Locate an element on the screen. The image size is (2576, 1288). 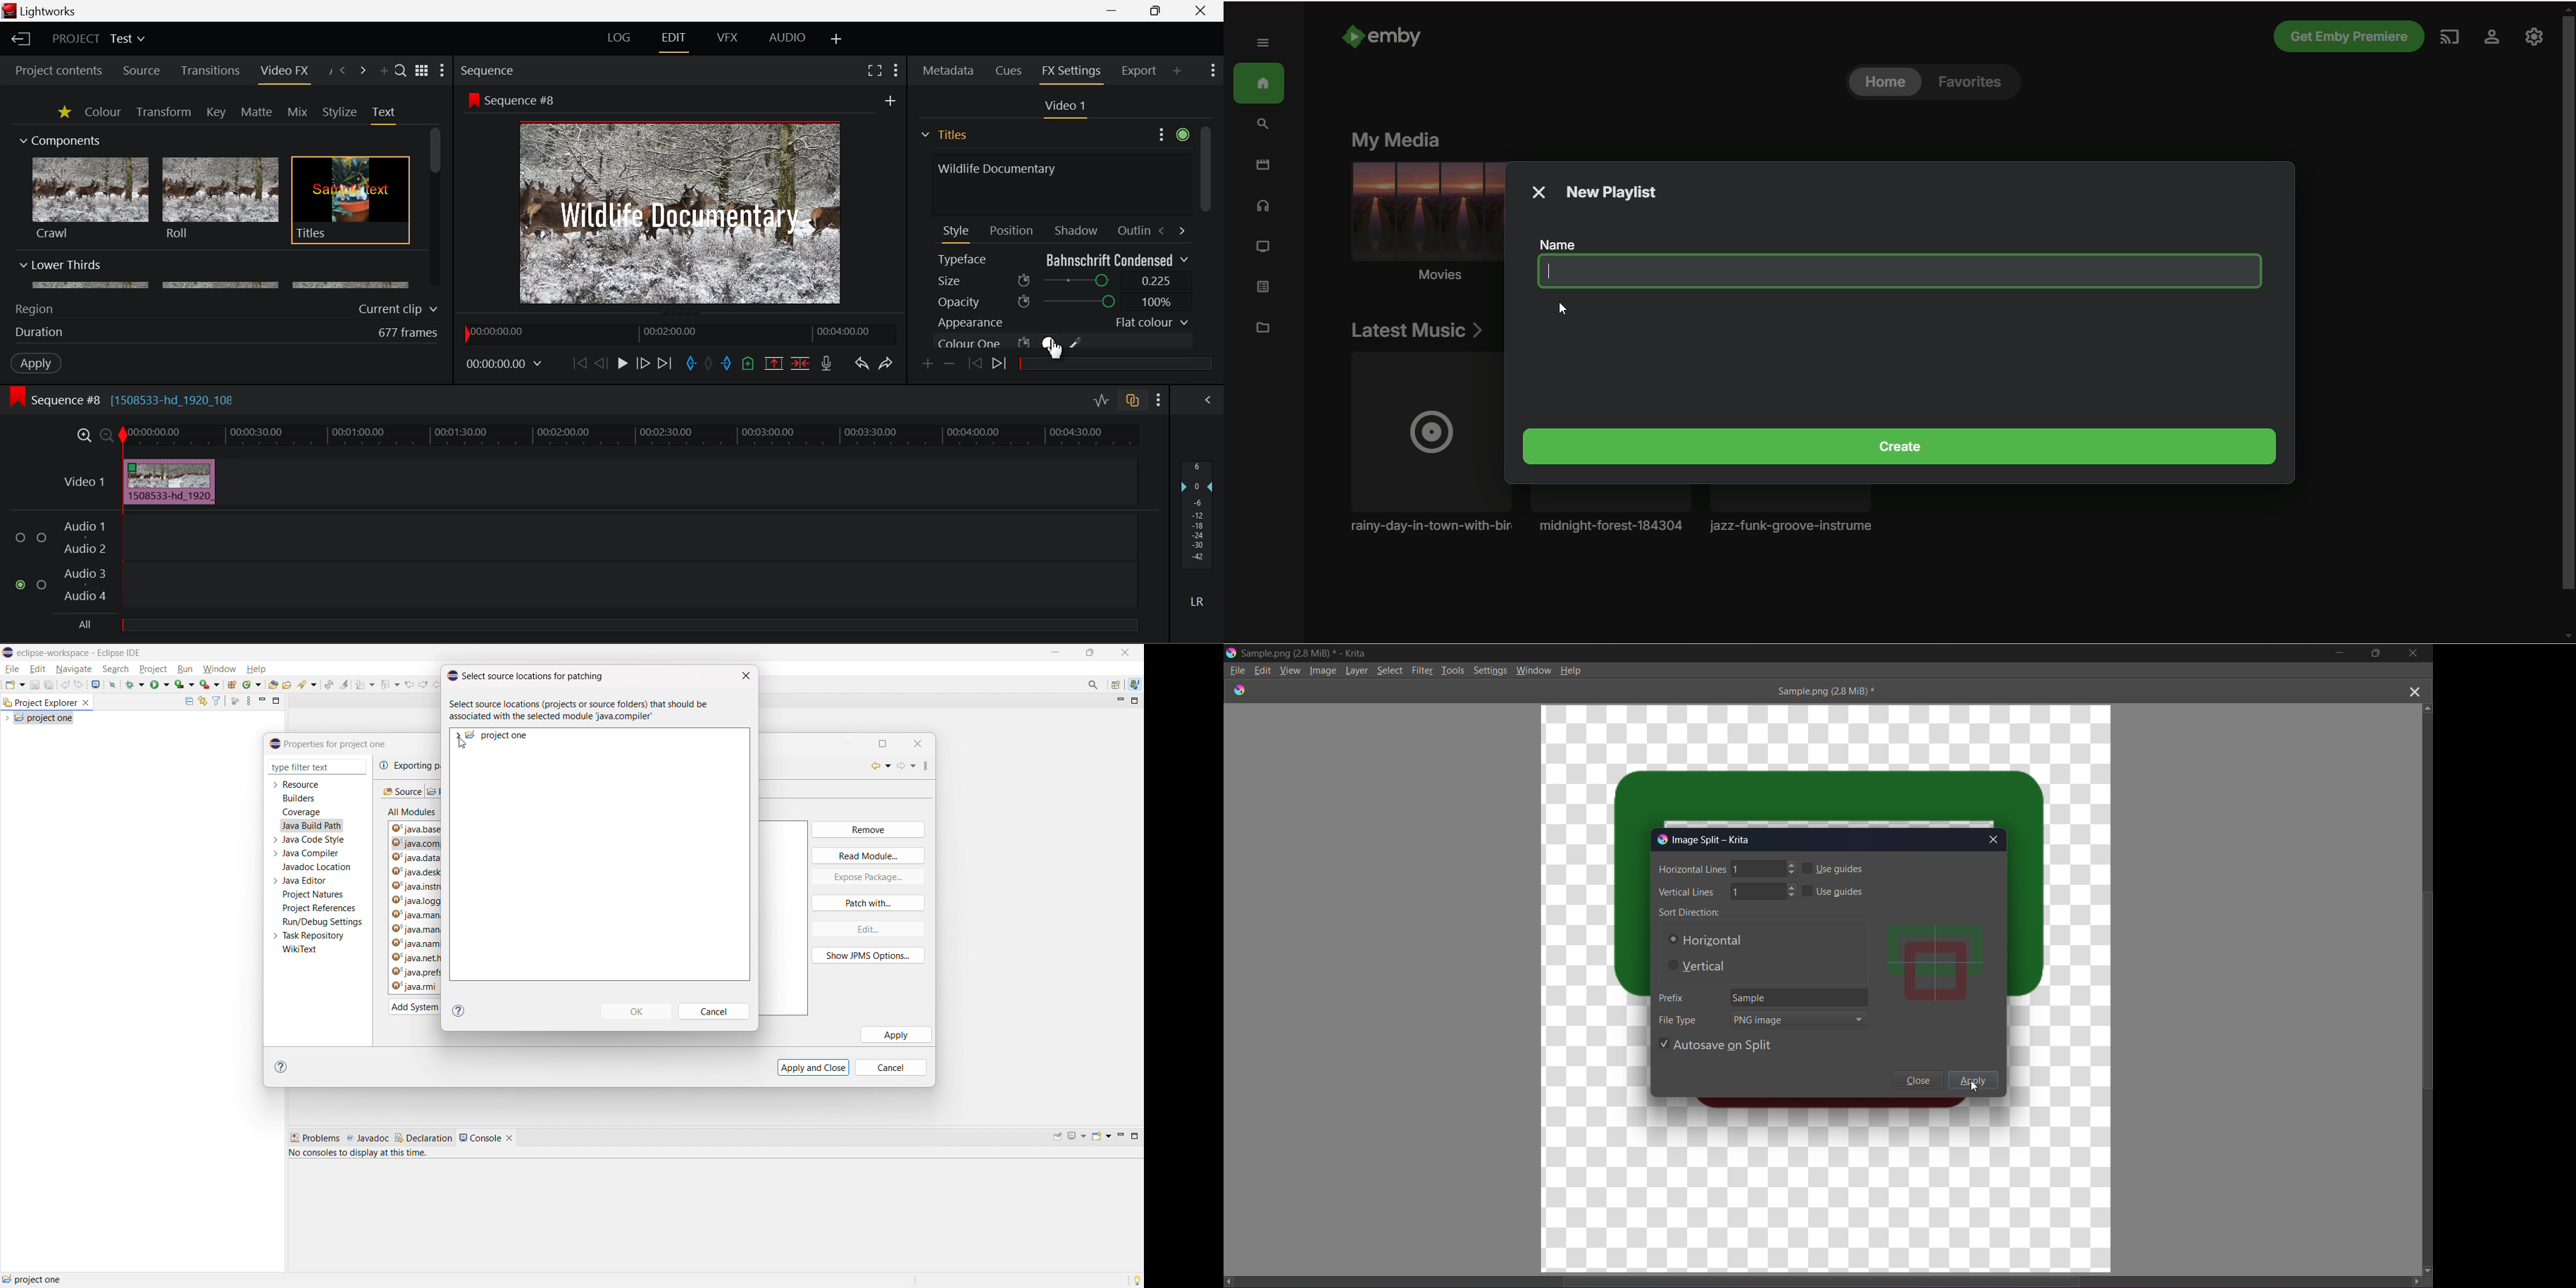
javadoc location is located at coordinates (318, 867).